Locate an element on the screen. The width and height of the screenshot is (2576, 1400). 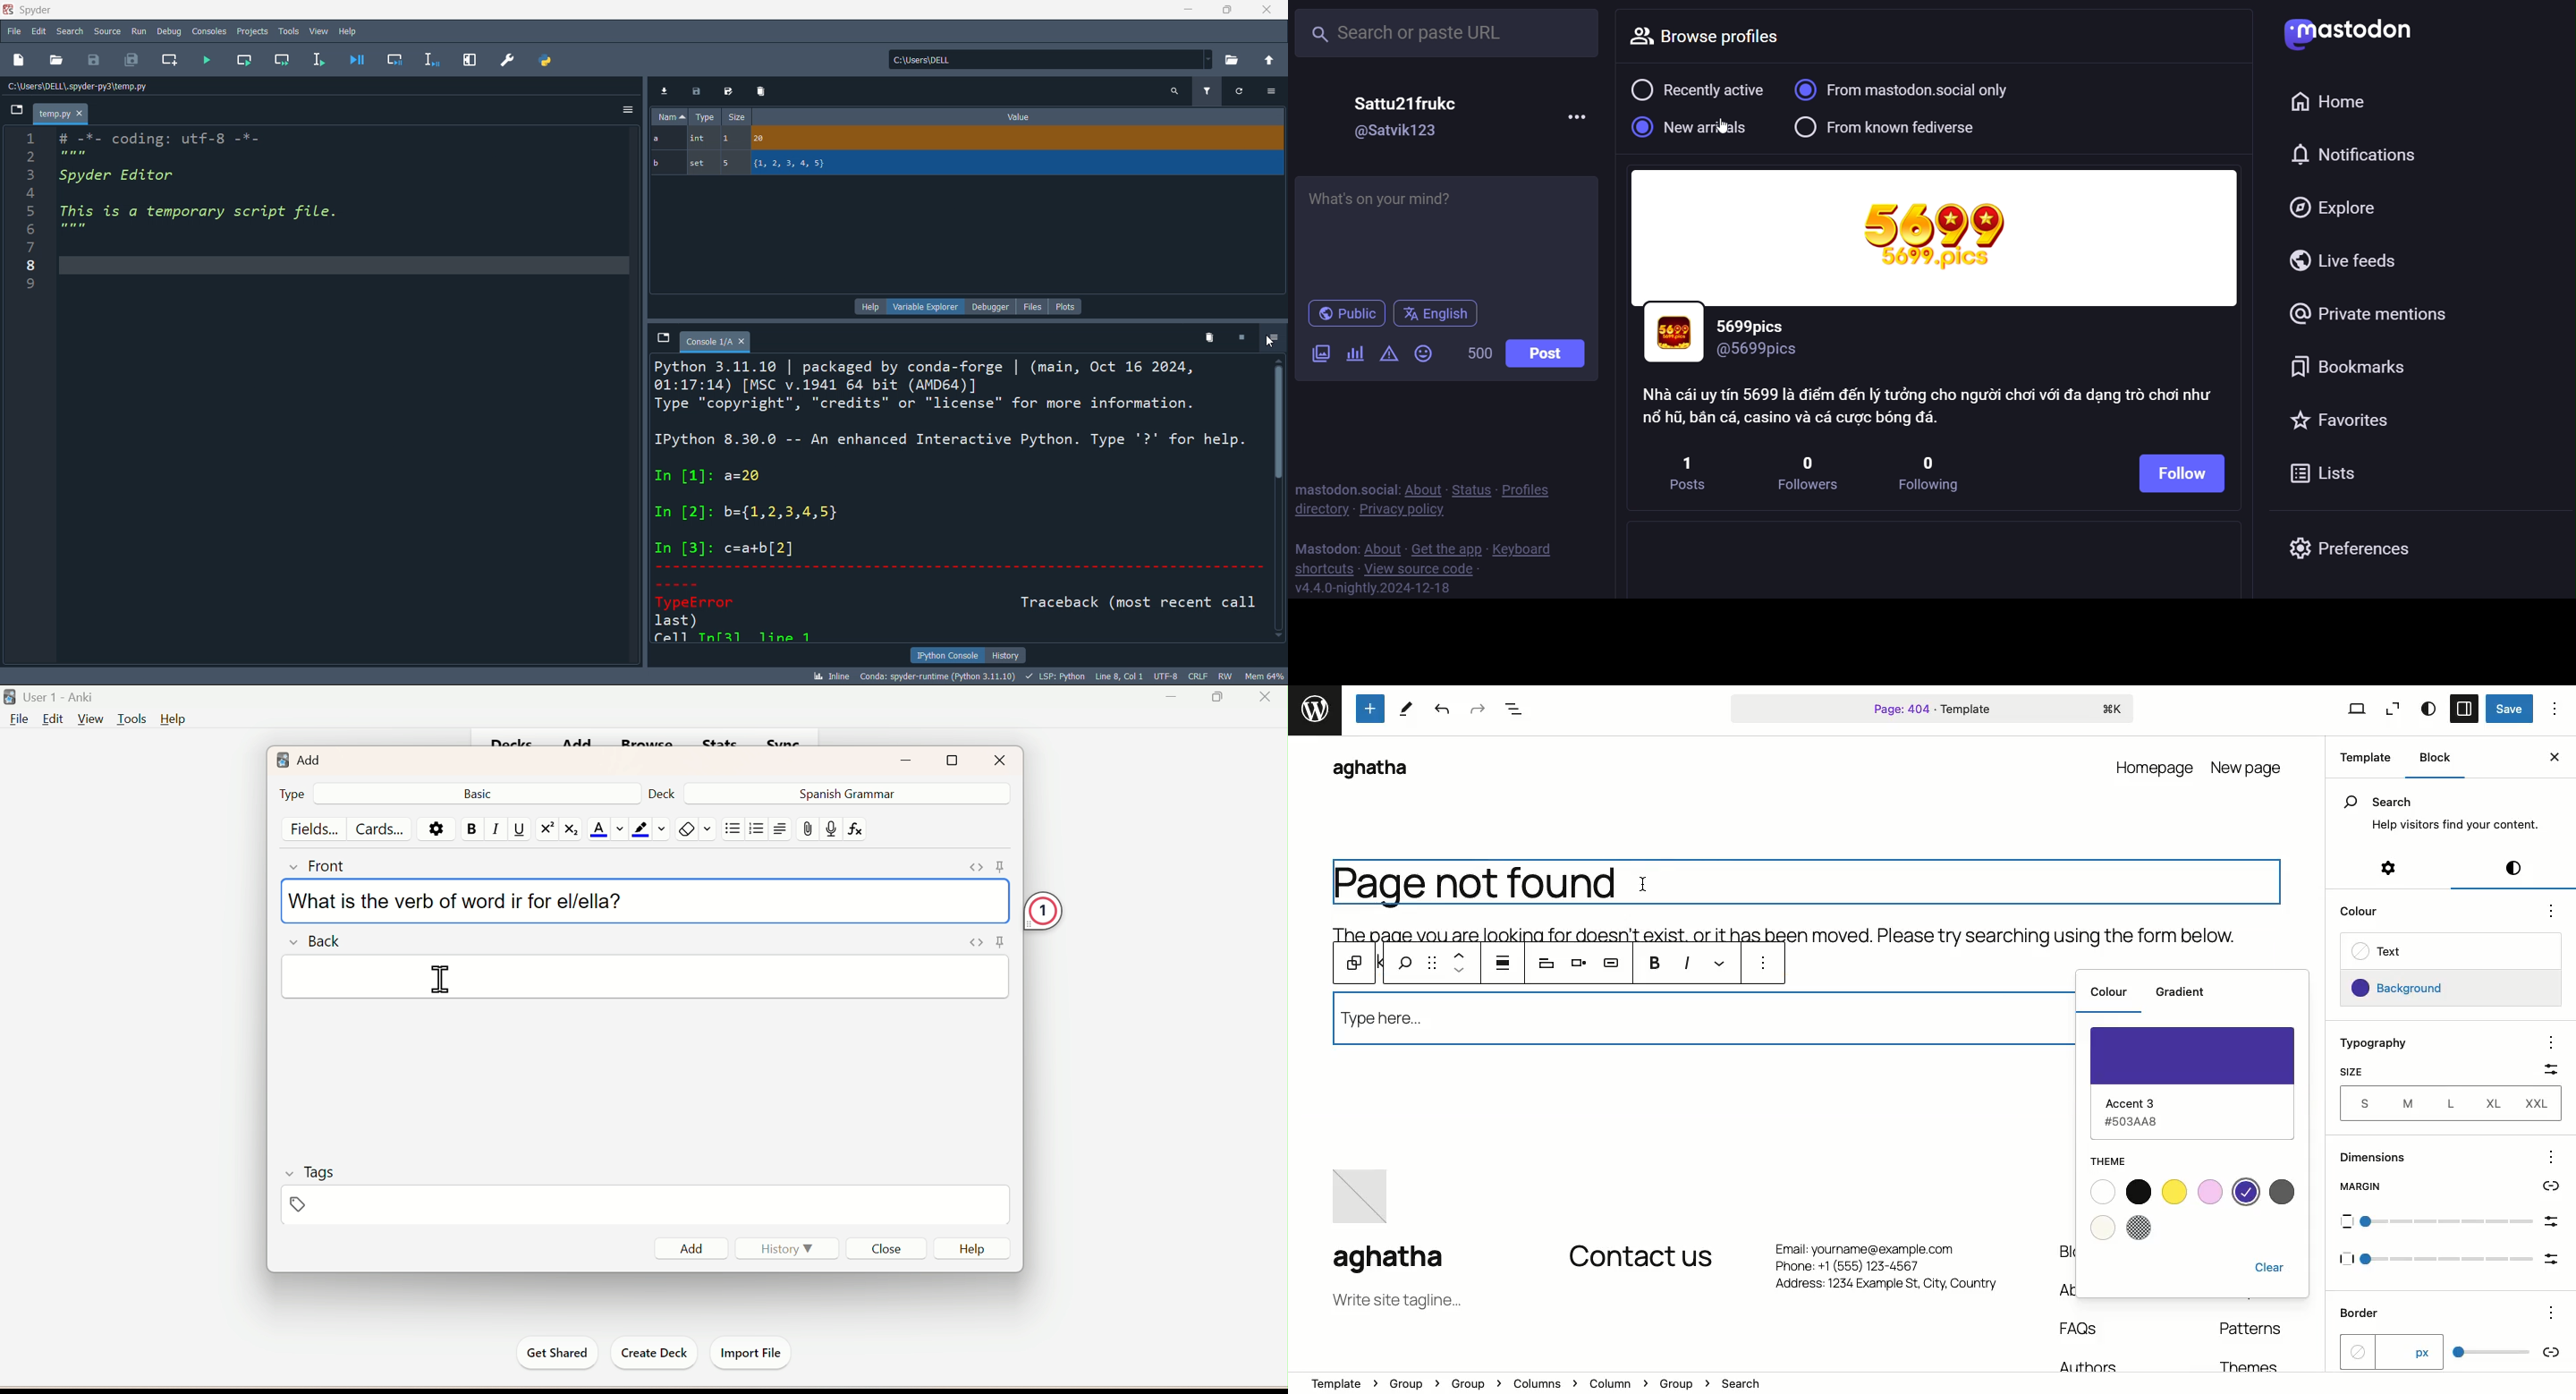
Drag is located at coordinates (1431, 962).